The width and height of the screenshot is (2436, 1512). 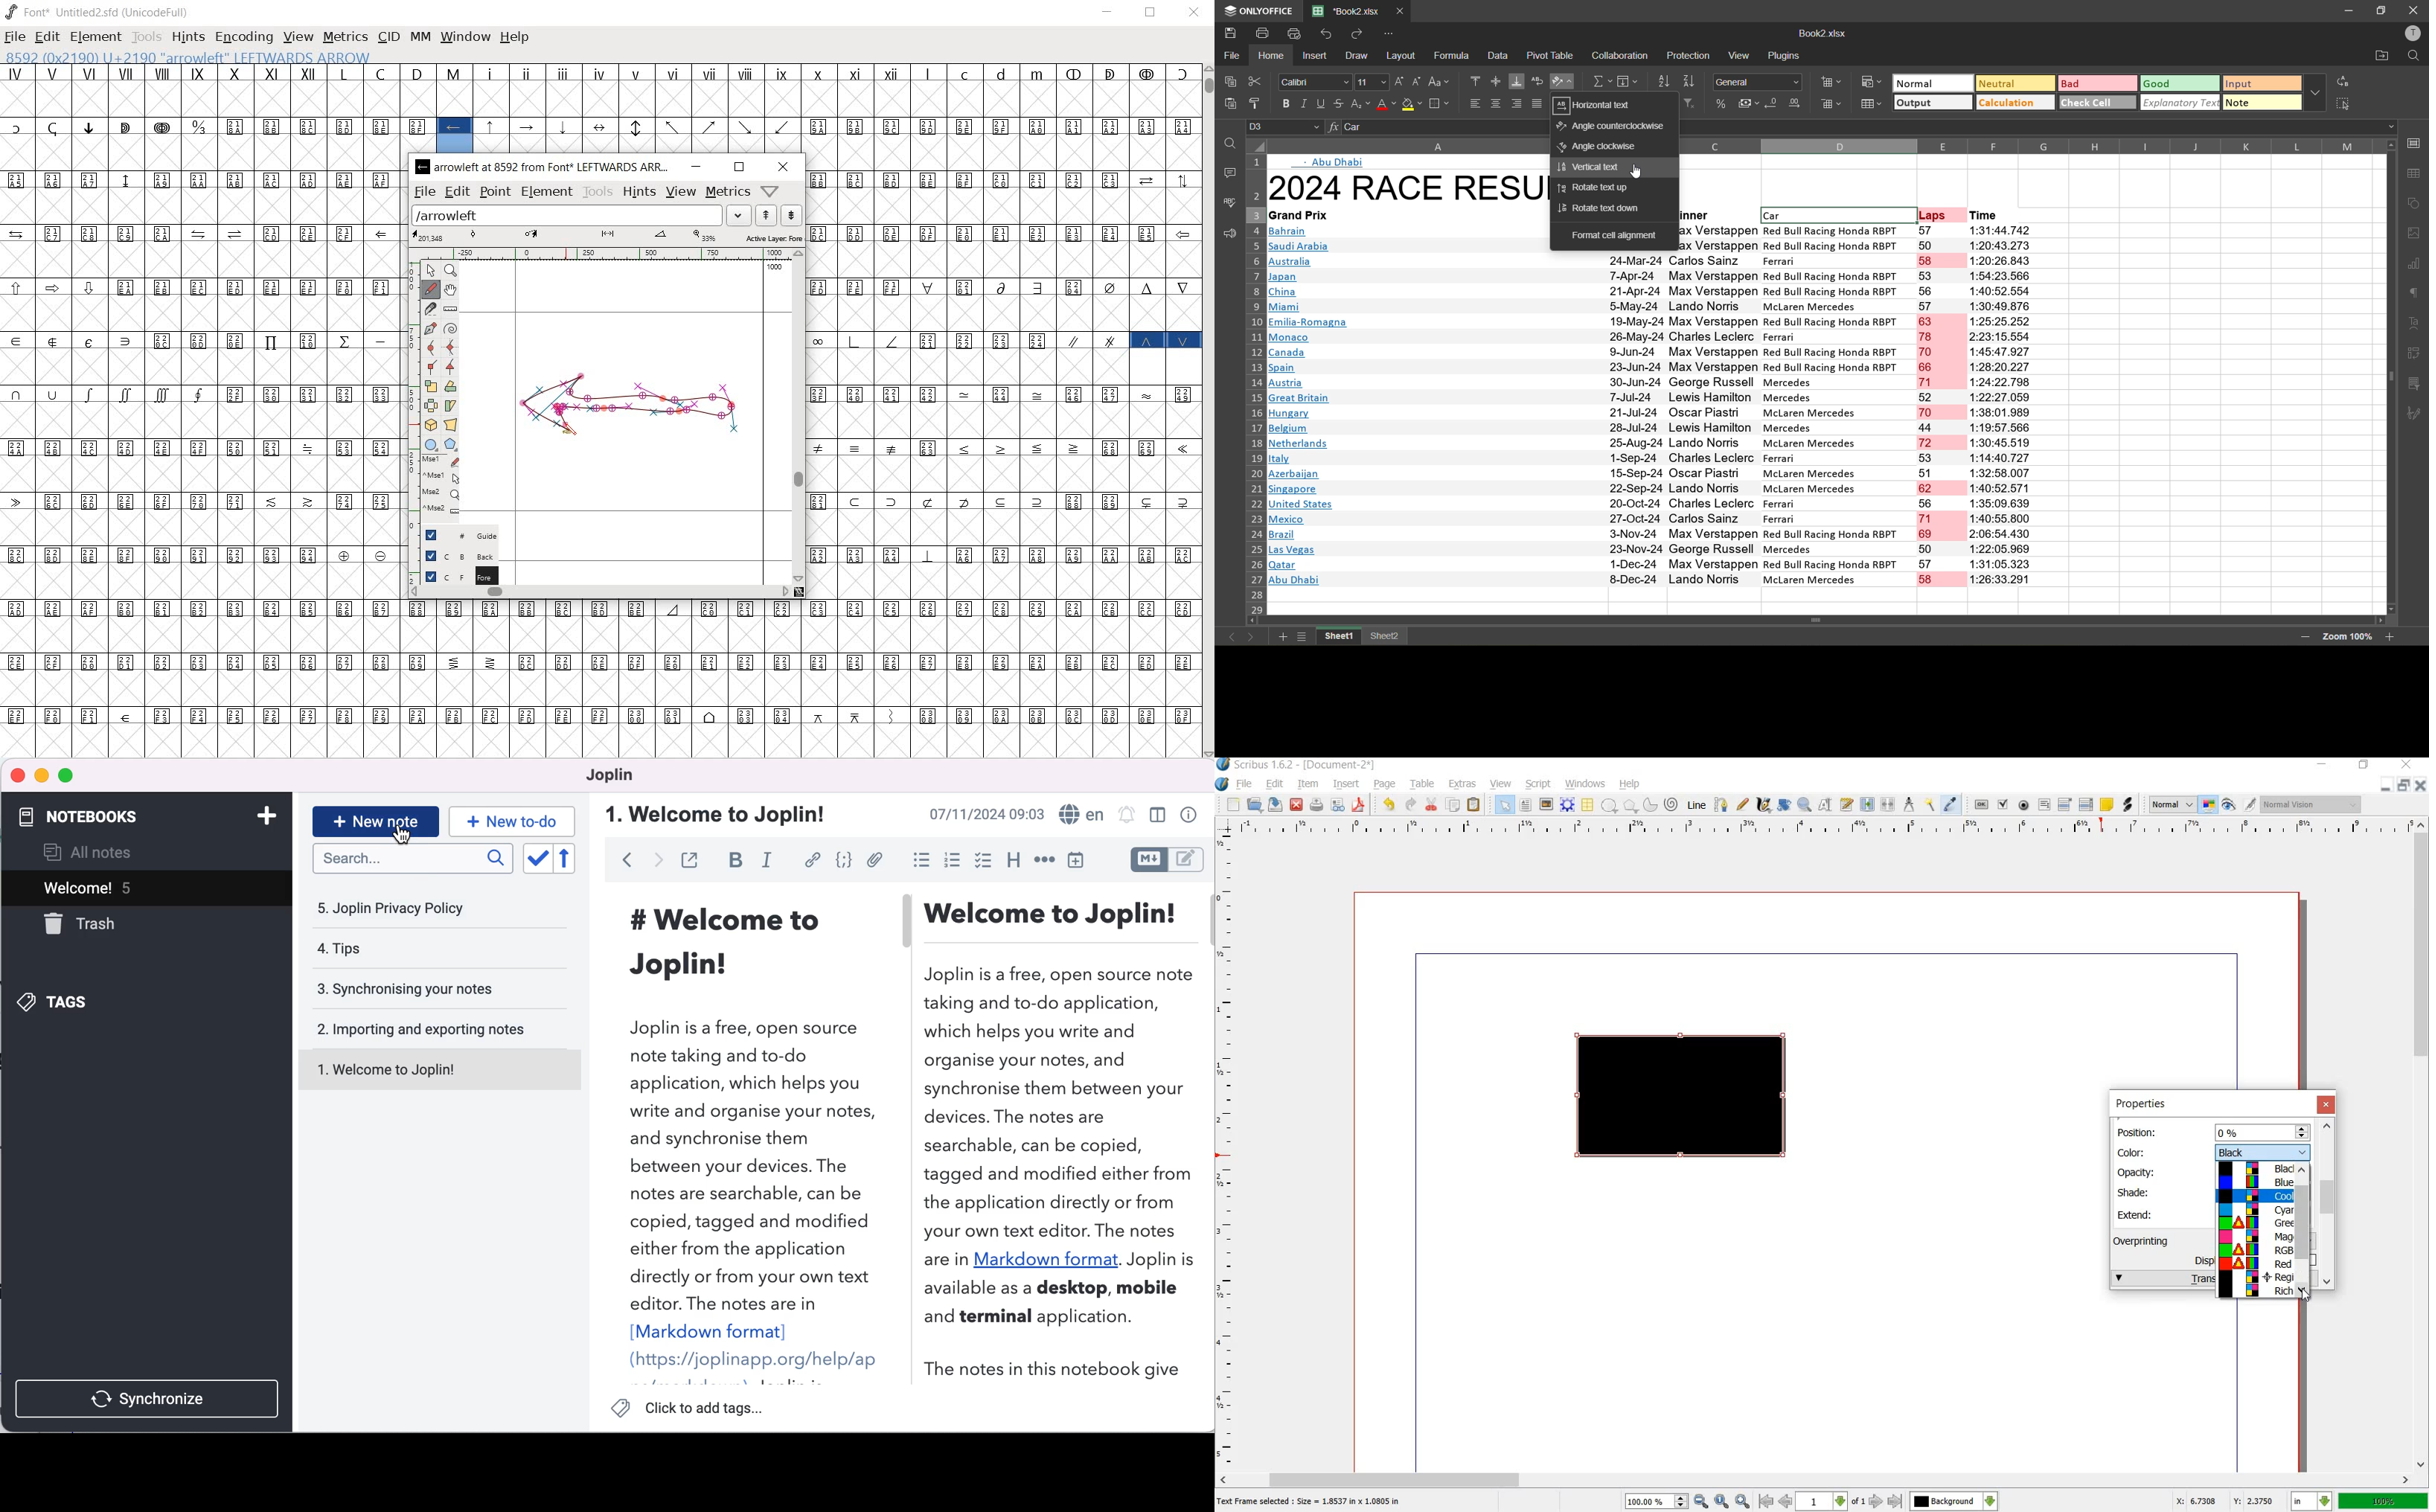 I want to click on pdf check box, so click(x=2002, y=804).